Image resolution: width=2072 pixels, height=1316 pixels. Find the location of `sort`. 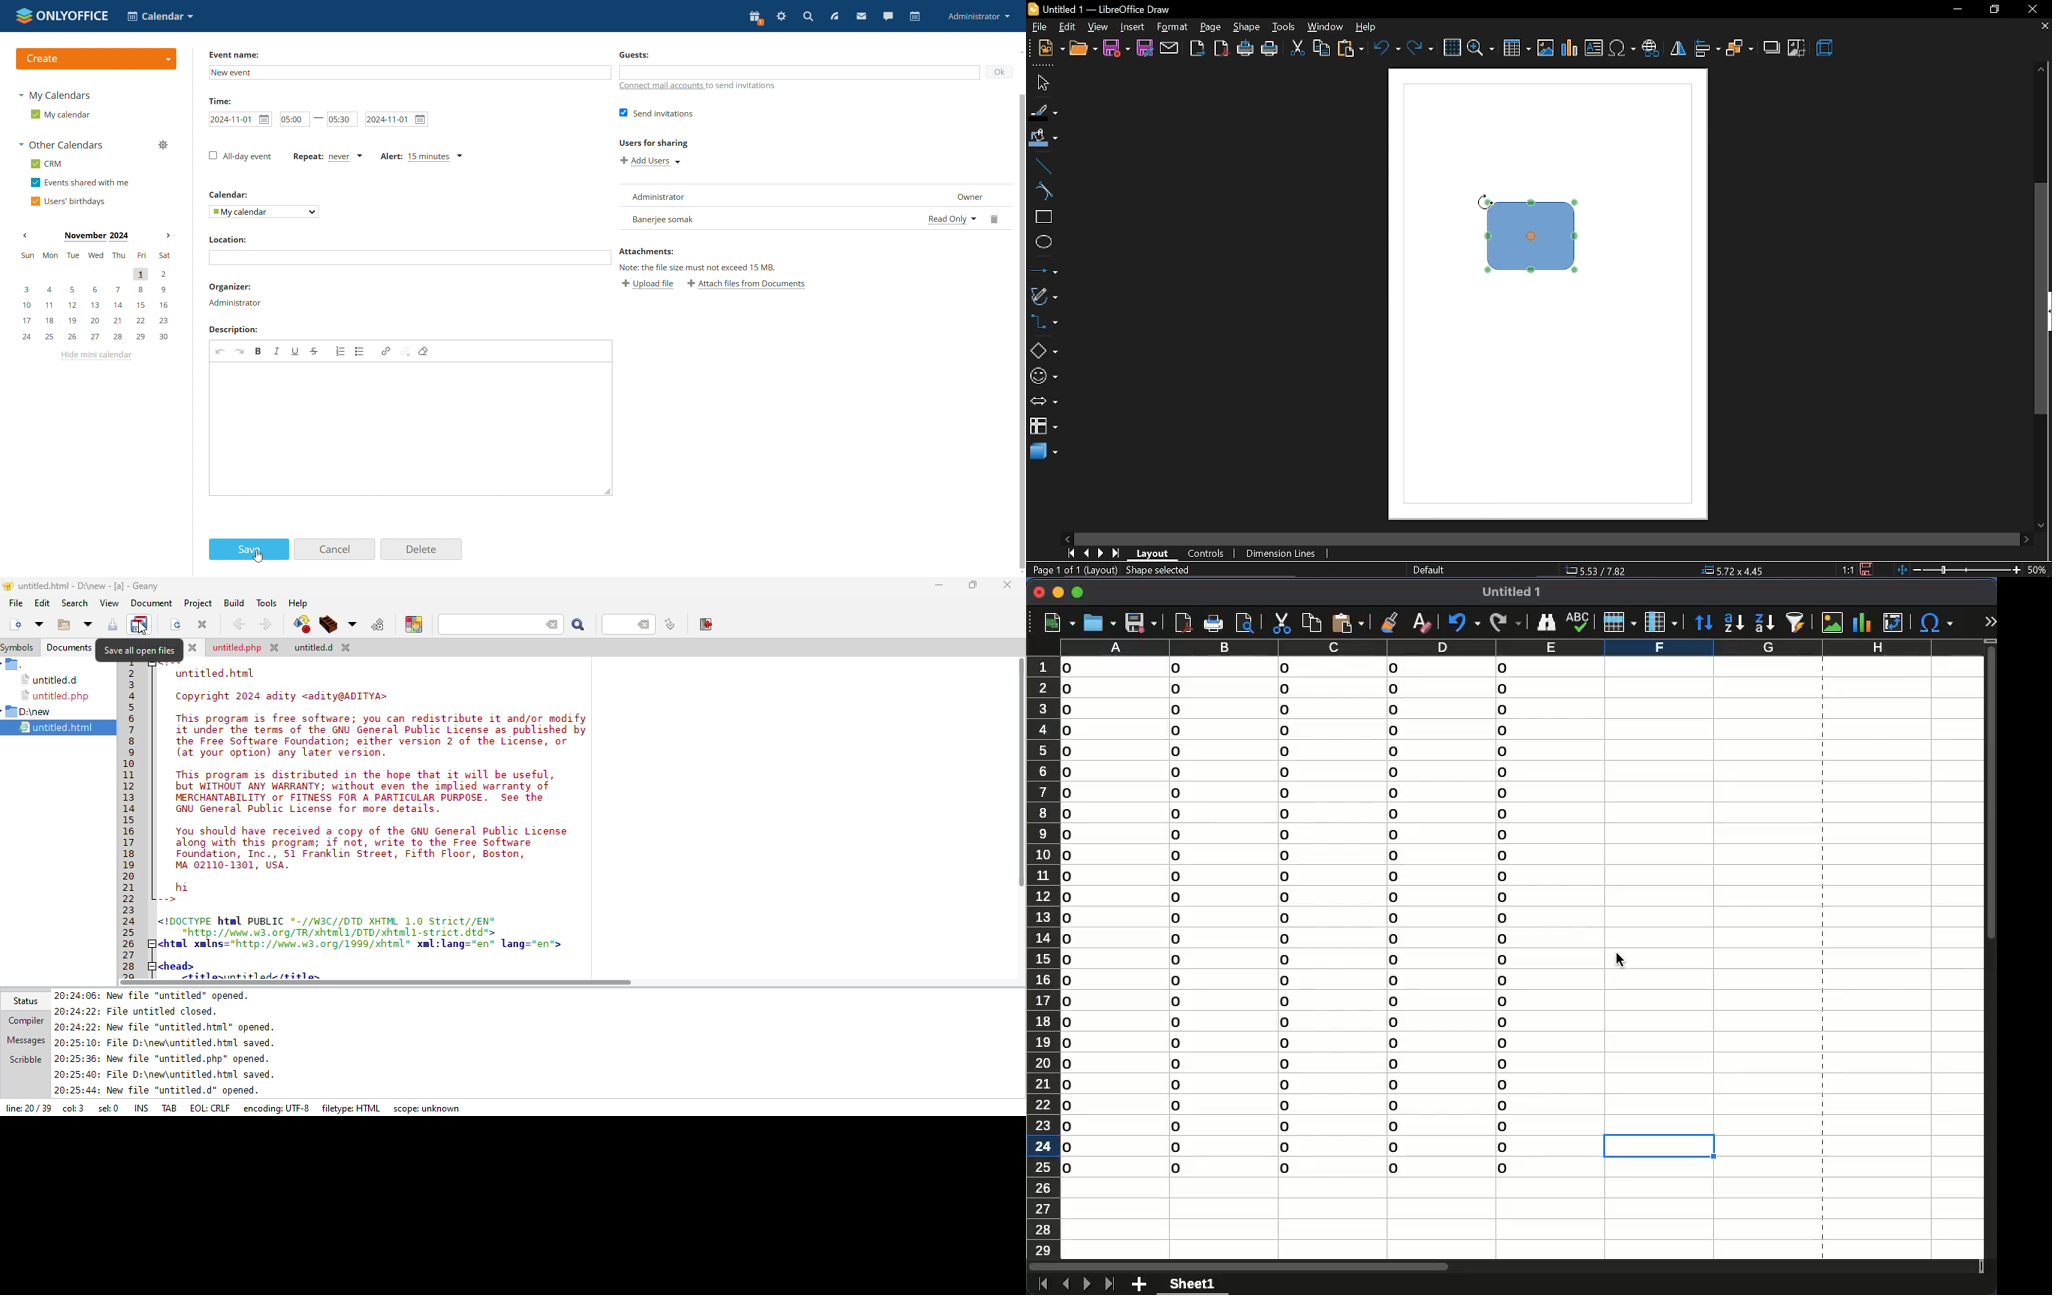

sort is located at coordinates (1703, 622).